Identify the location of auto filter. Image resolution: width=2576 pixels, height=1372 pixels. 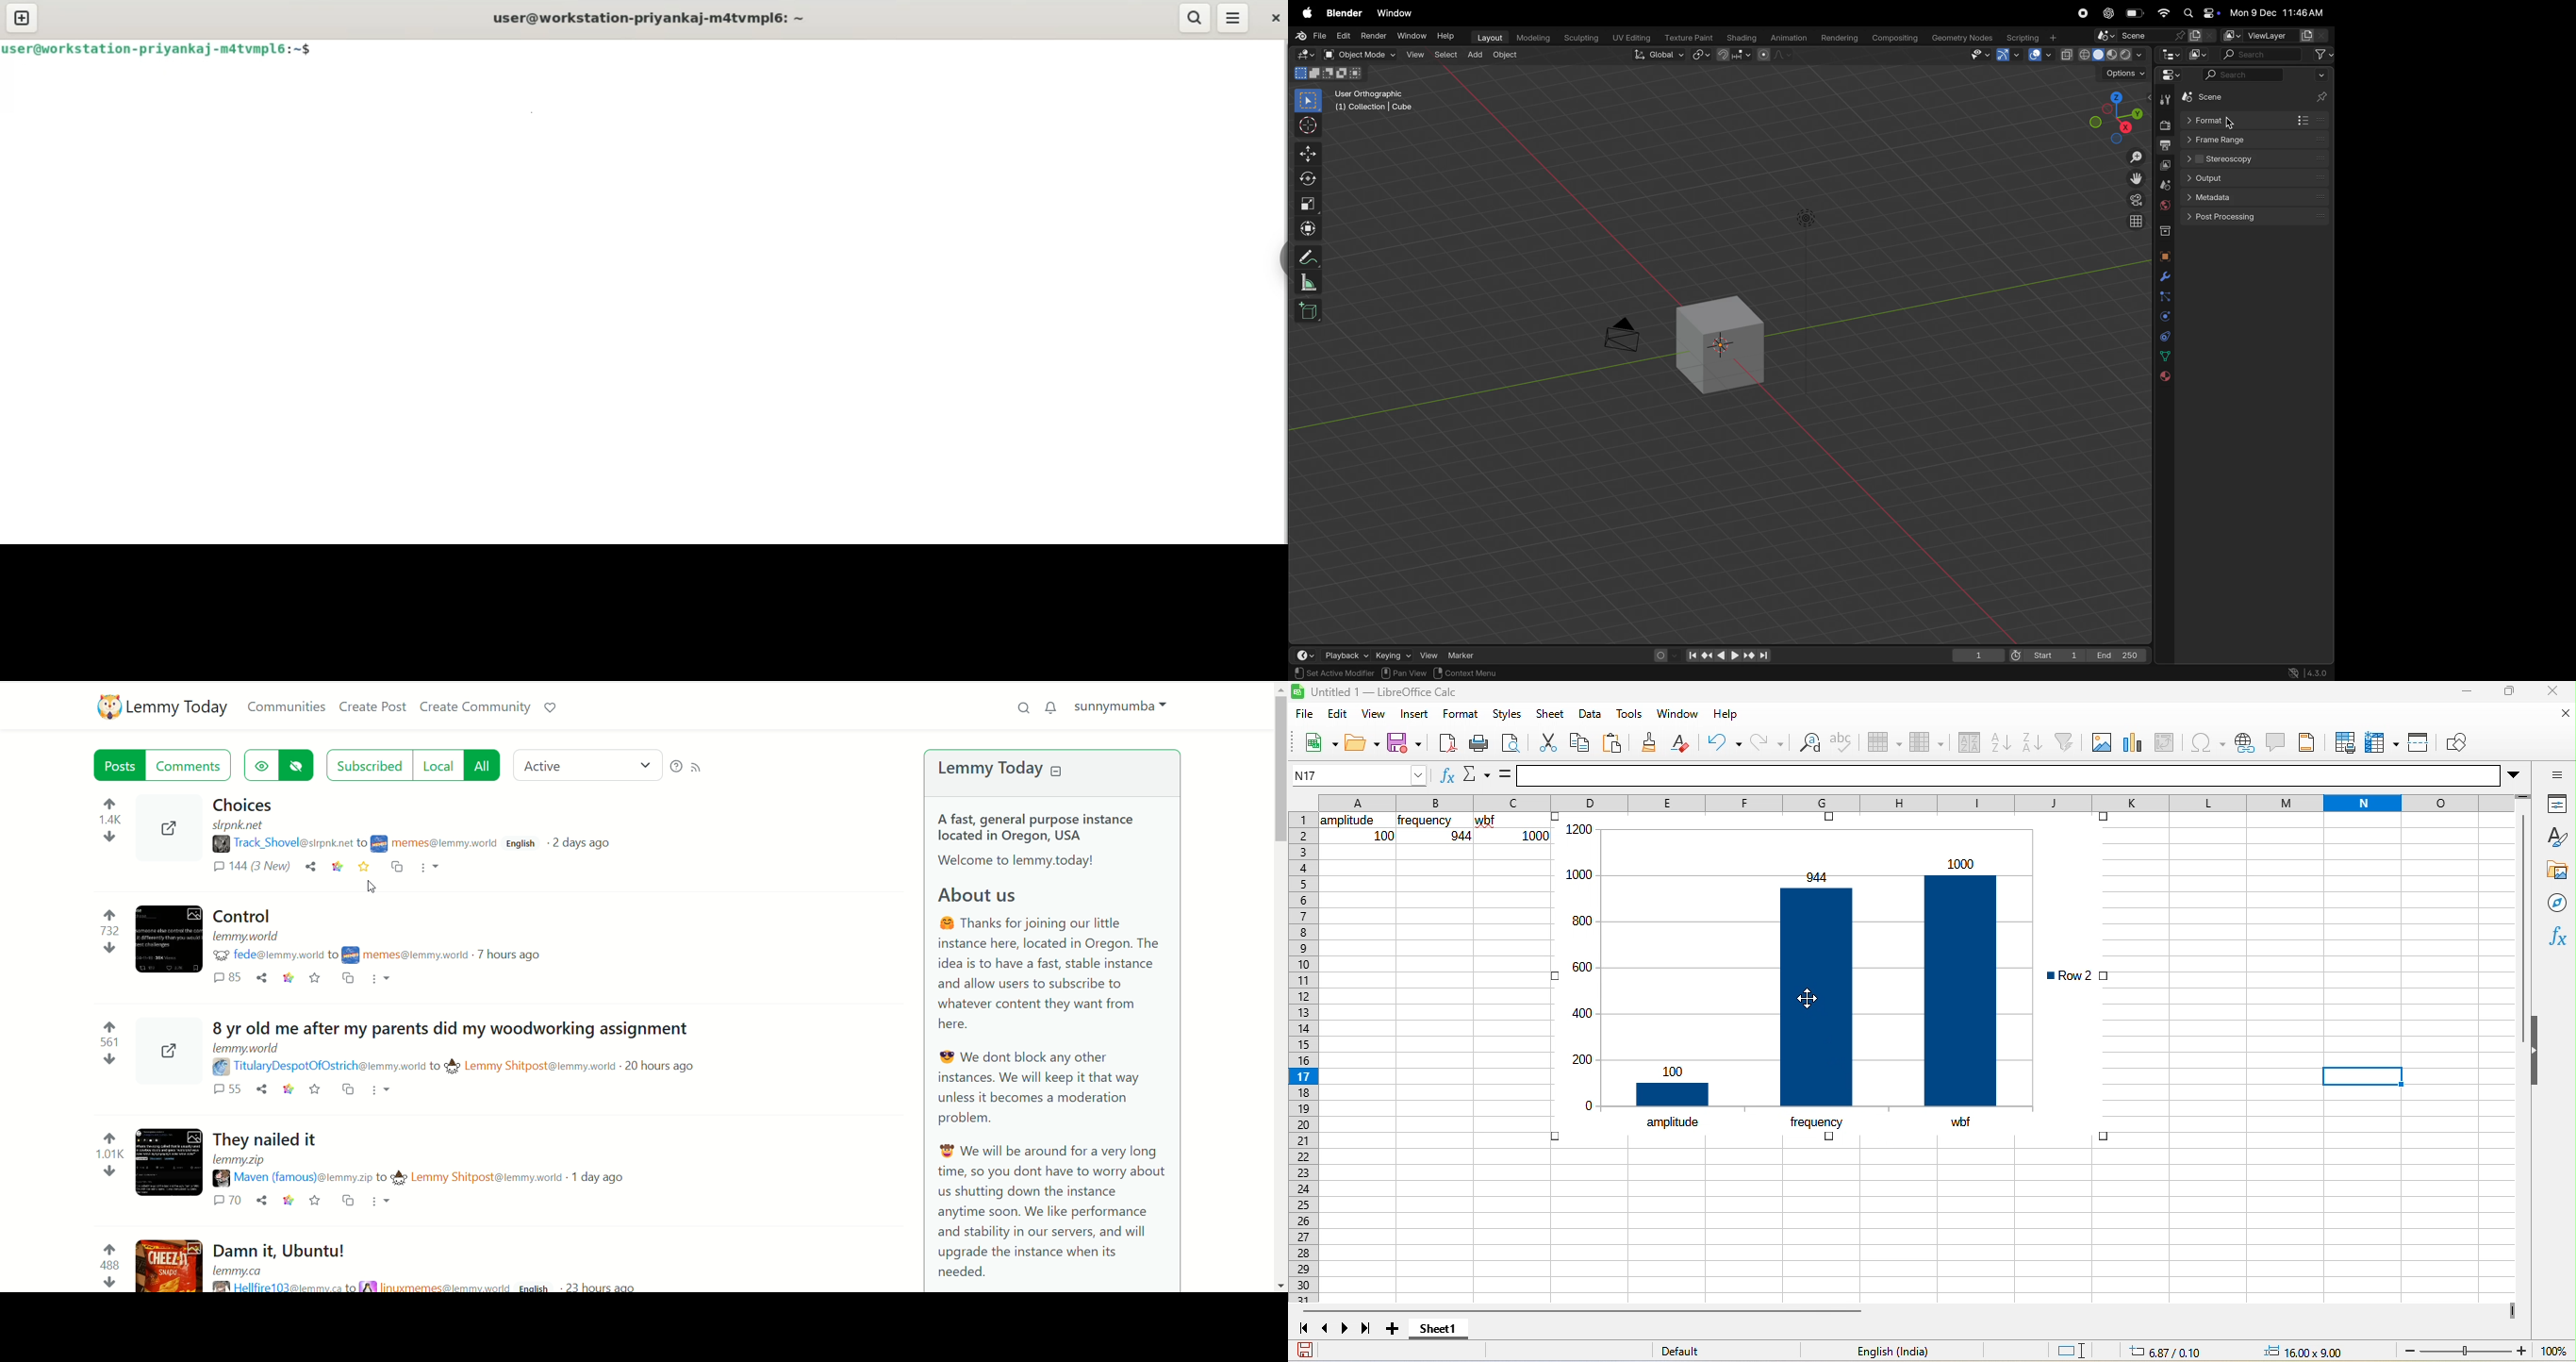
(2068, 742).